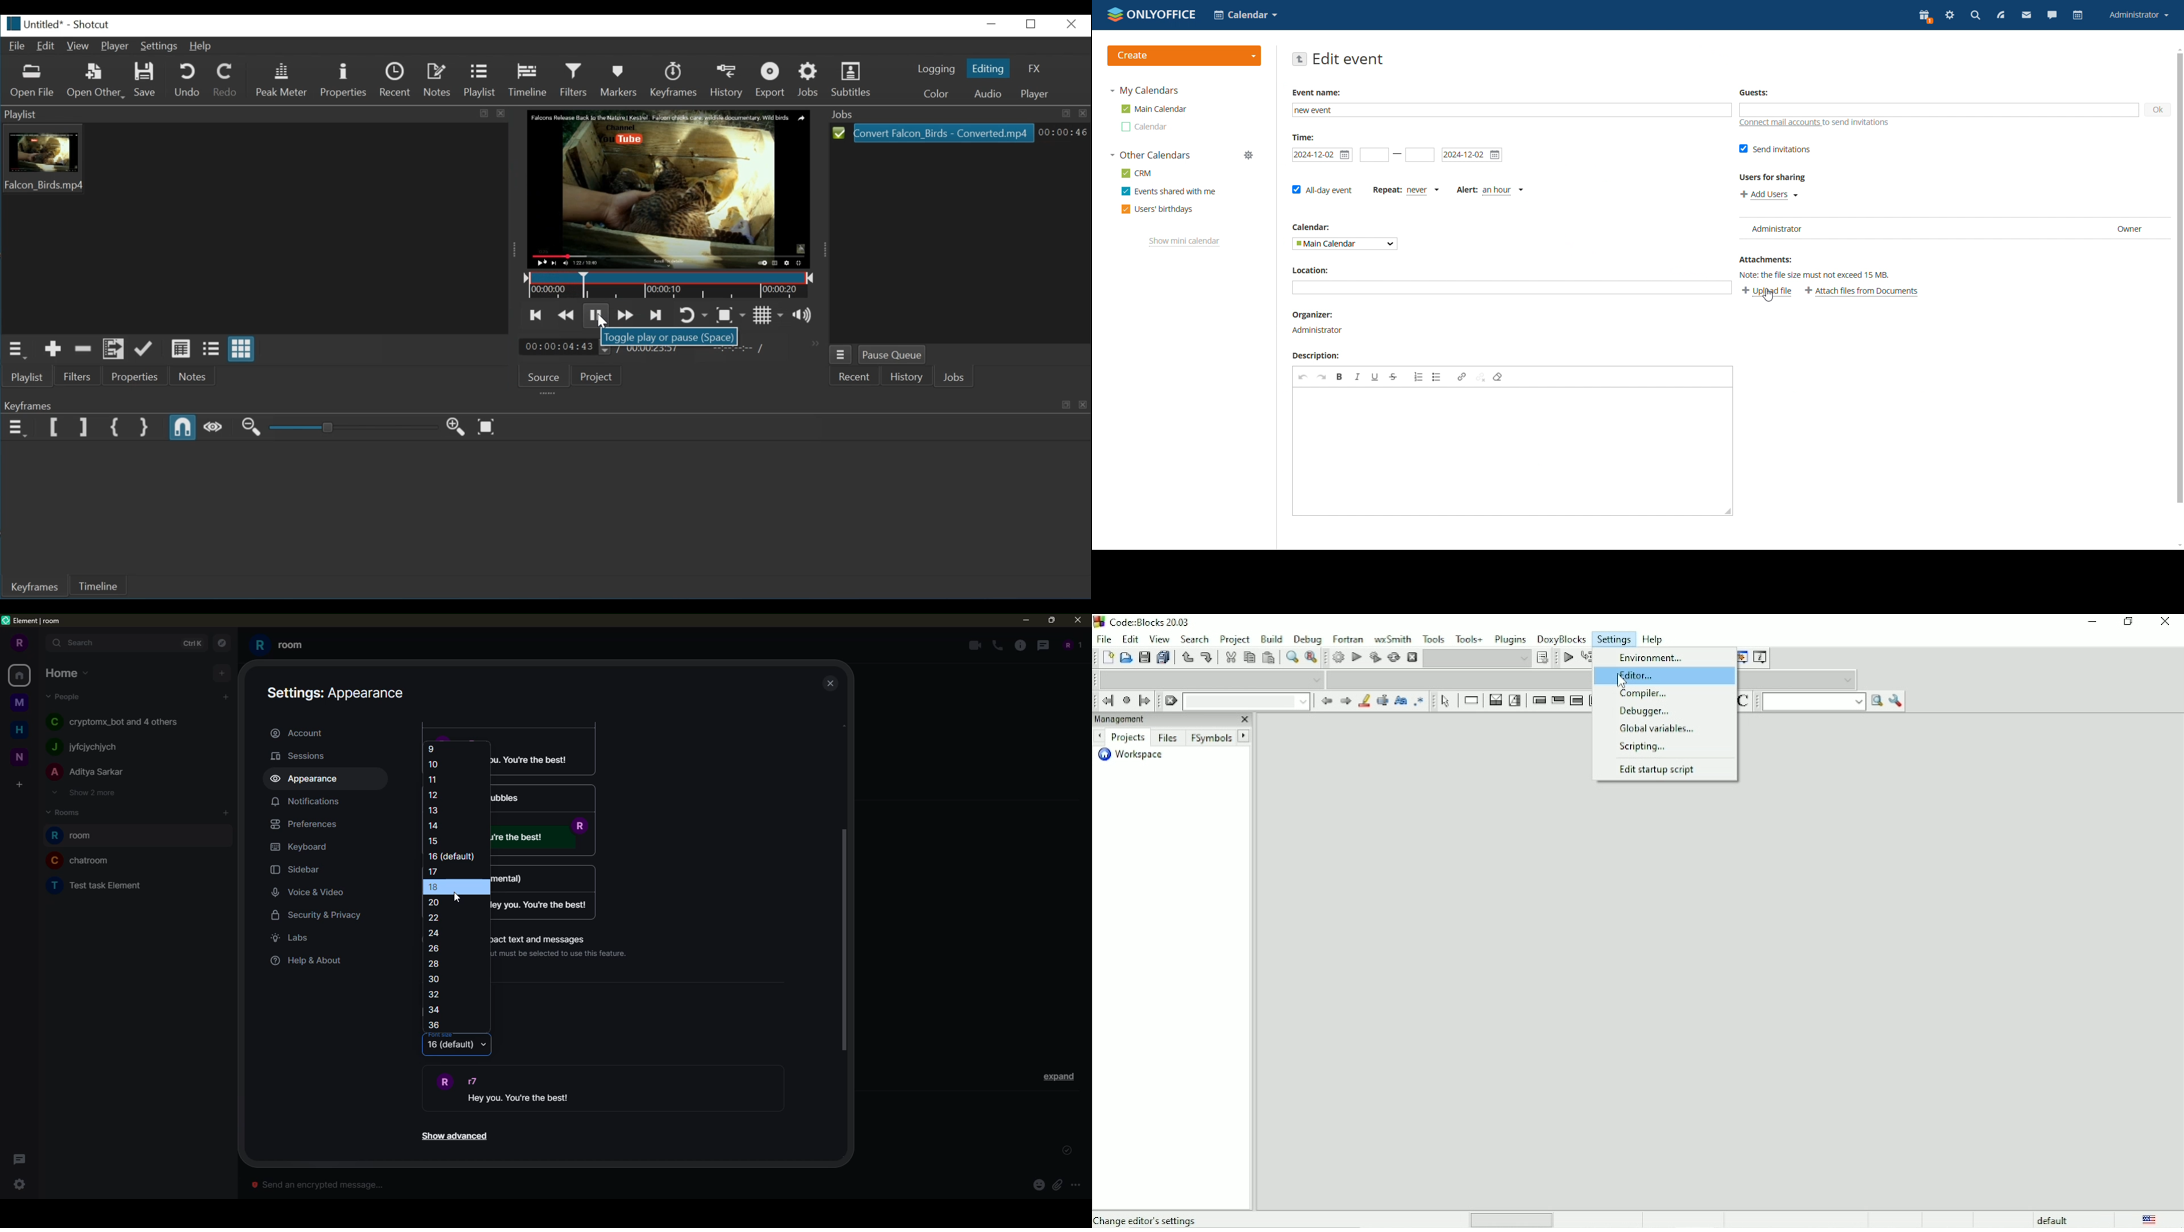 This screenshot has height=1232, width=2184. What do you see at coordinates (23, 728) in the screenshot?
I see `home` at bounding box center [23, 728].